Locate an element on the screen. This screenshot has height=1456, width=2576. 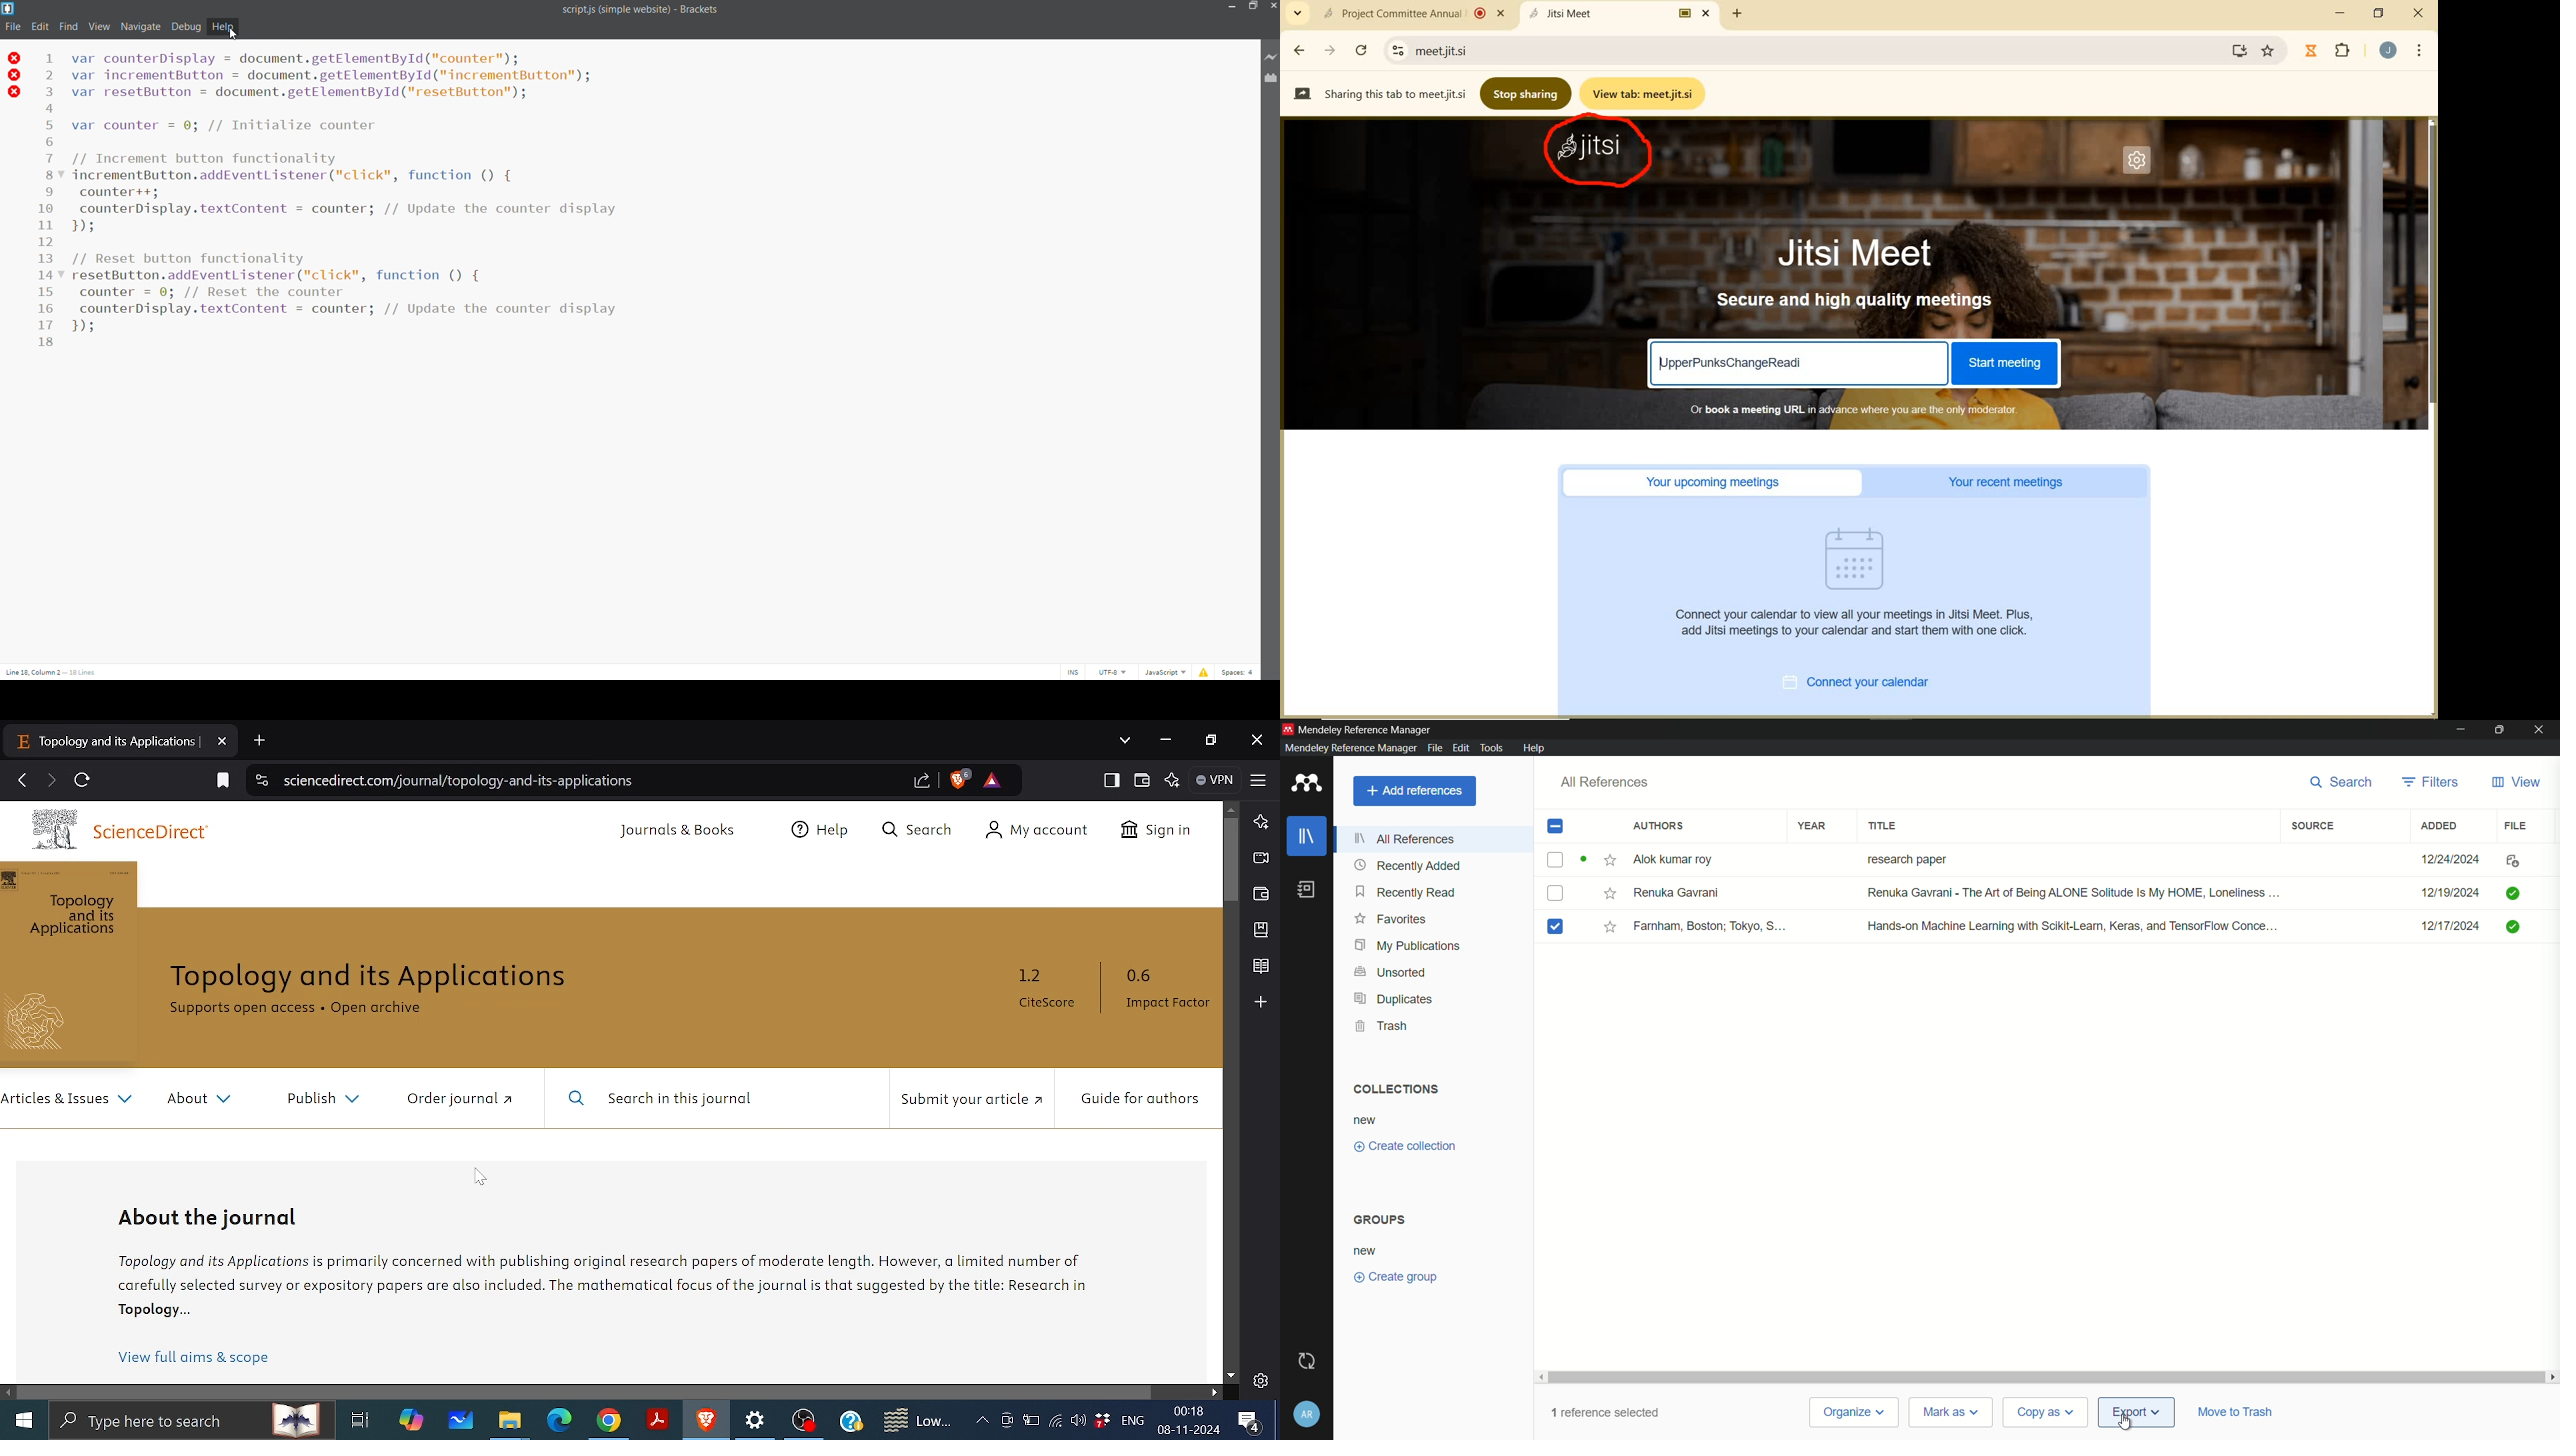
BACK is located at coordinates (1298, 50).